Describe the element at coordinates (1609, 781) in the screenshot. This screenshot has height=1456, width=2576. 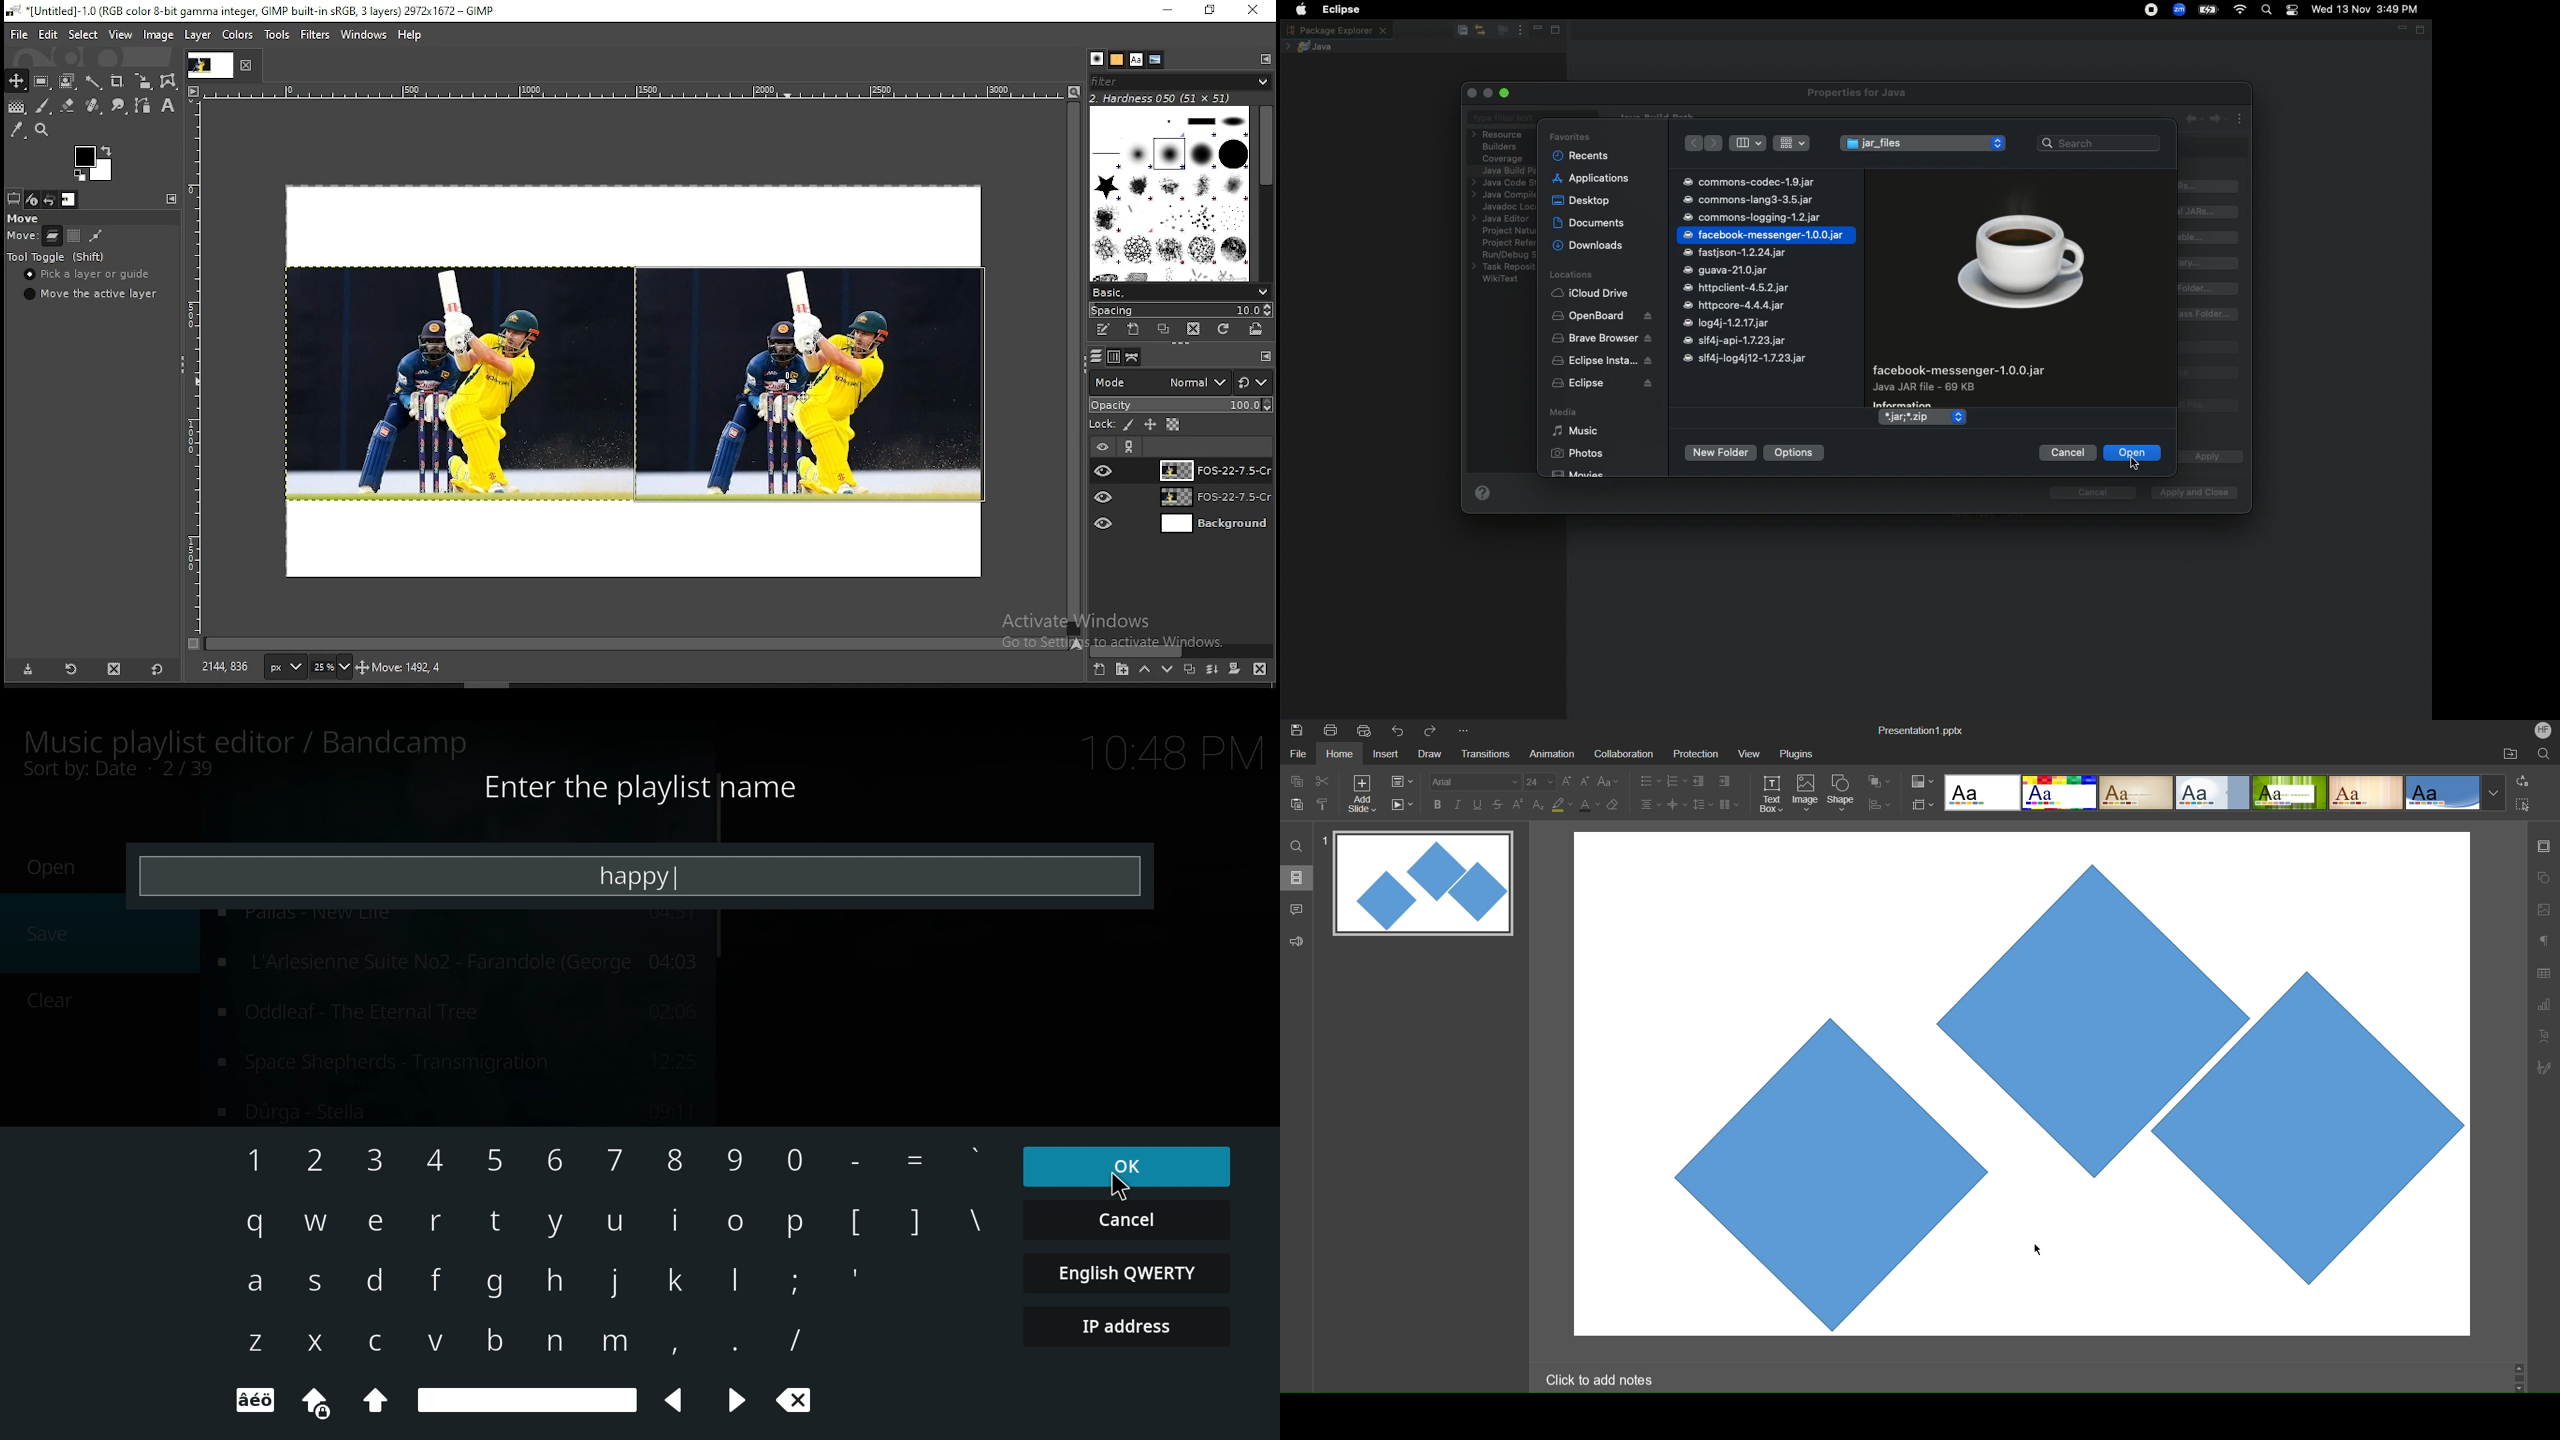
I see `Font Case Settings` at that location.